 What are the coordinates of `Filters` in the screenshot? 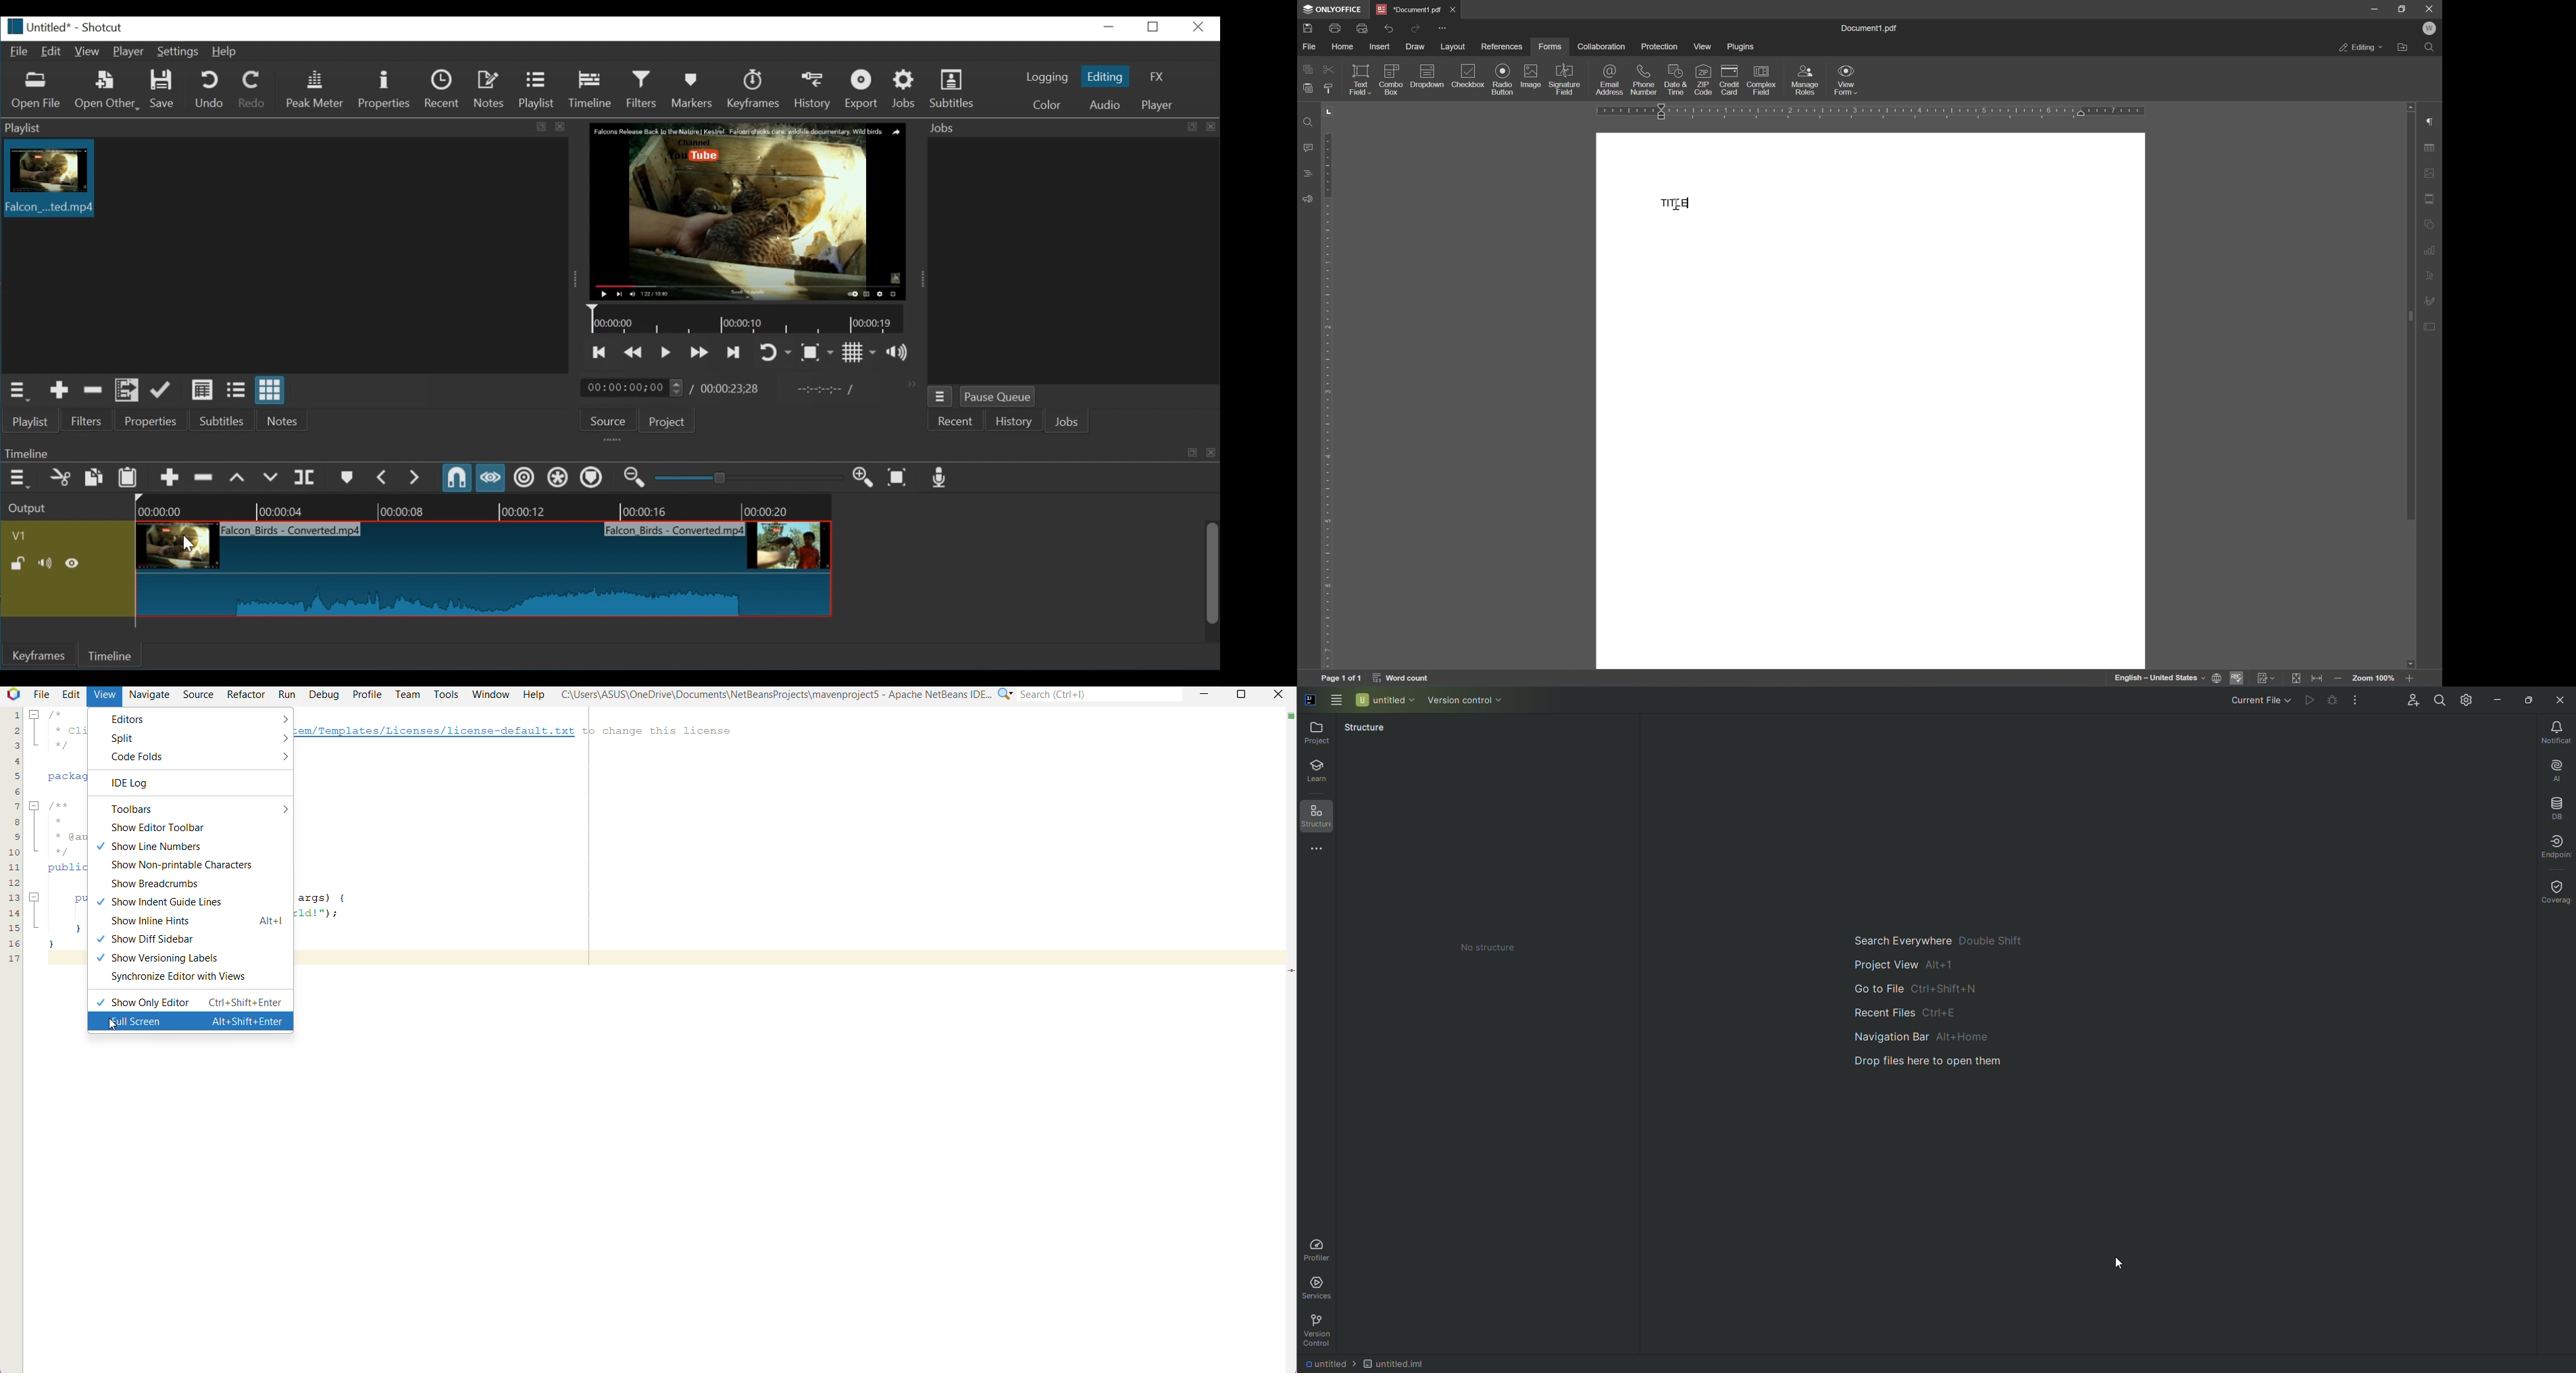 It's located at (642, 89).